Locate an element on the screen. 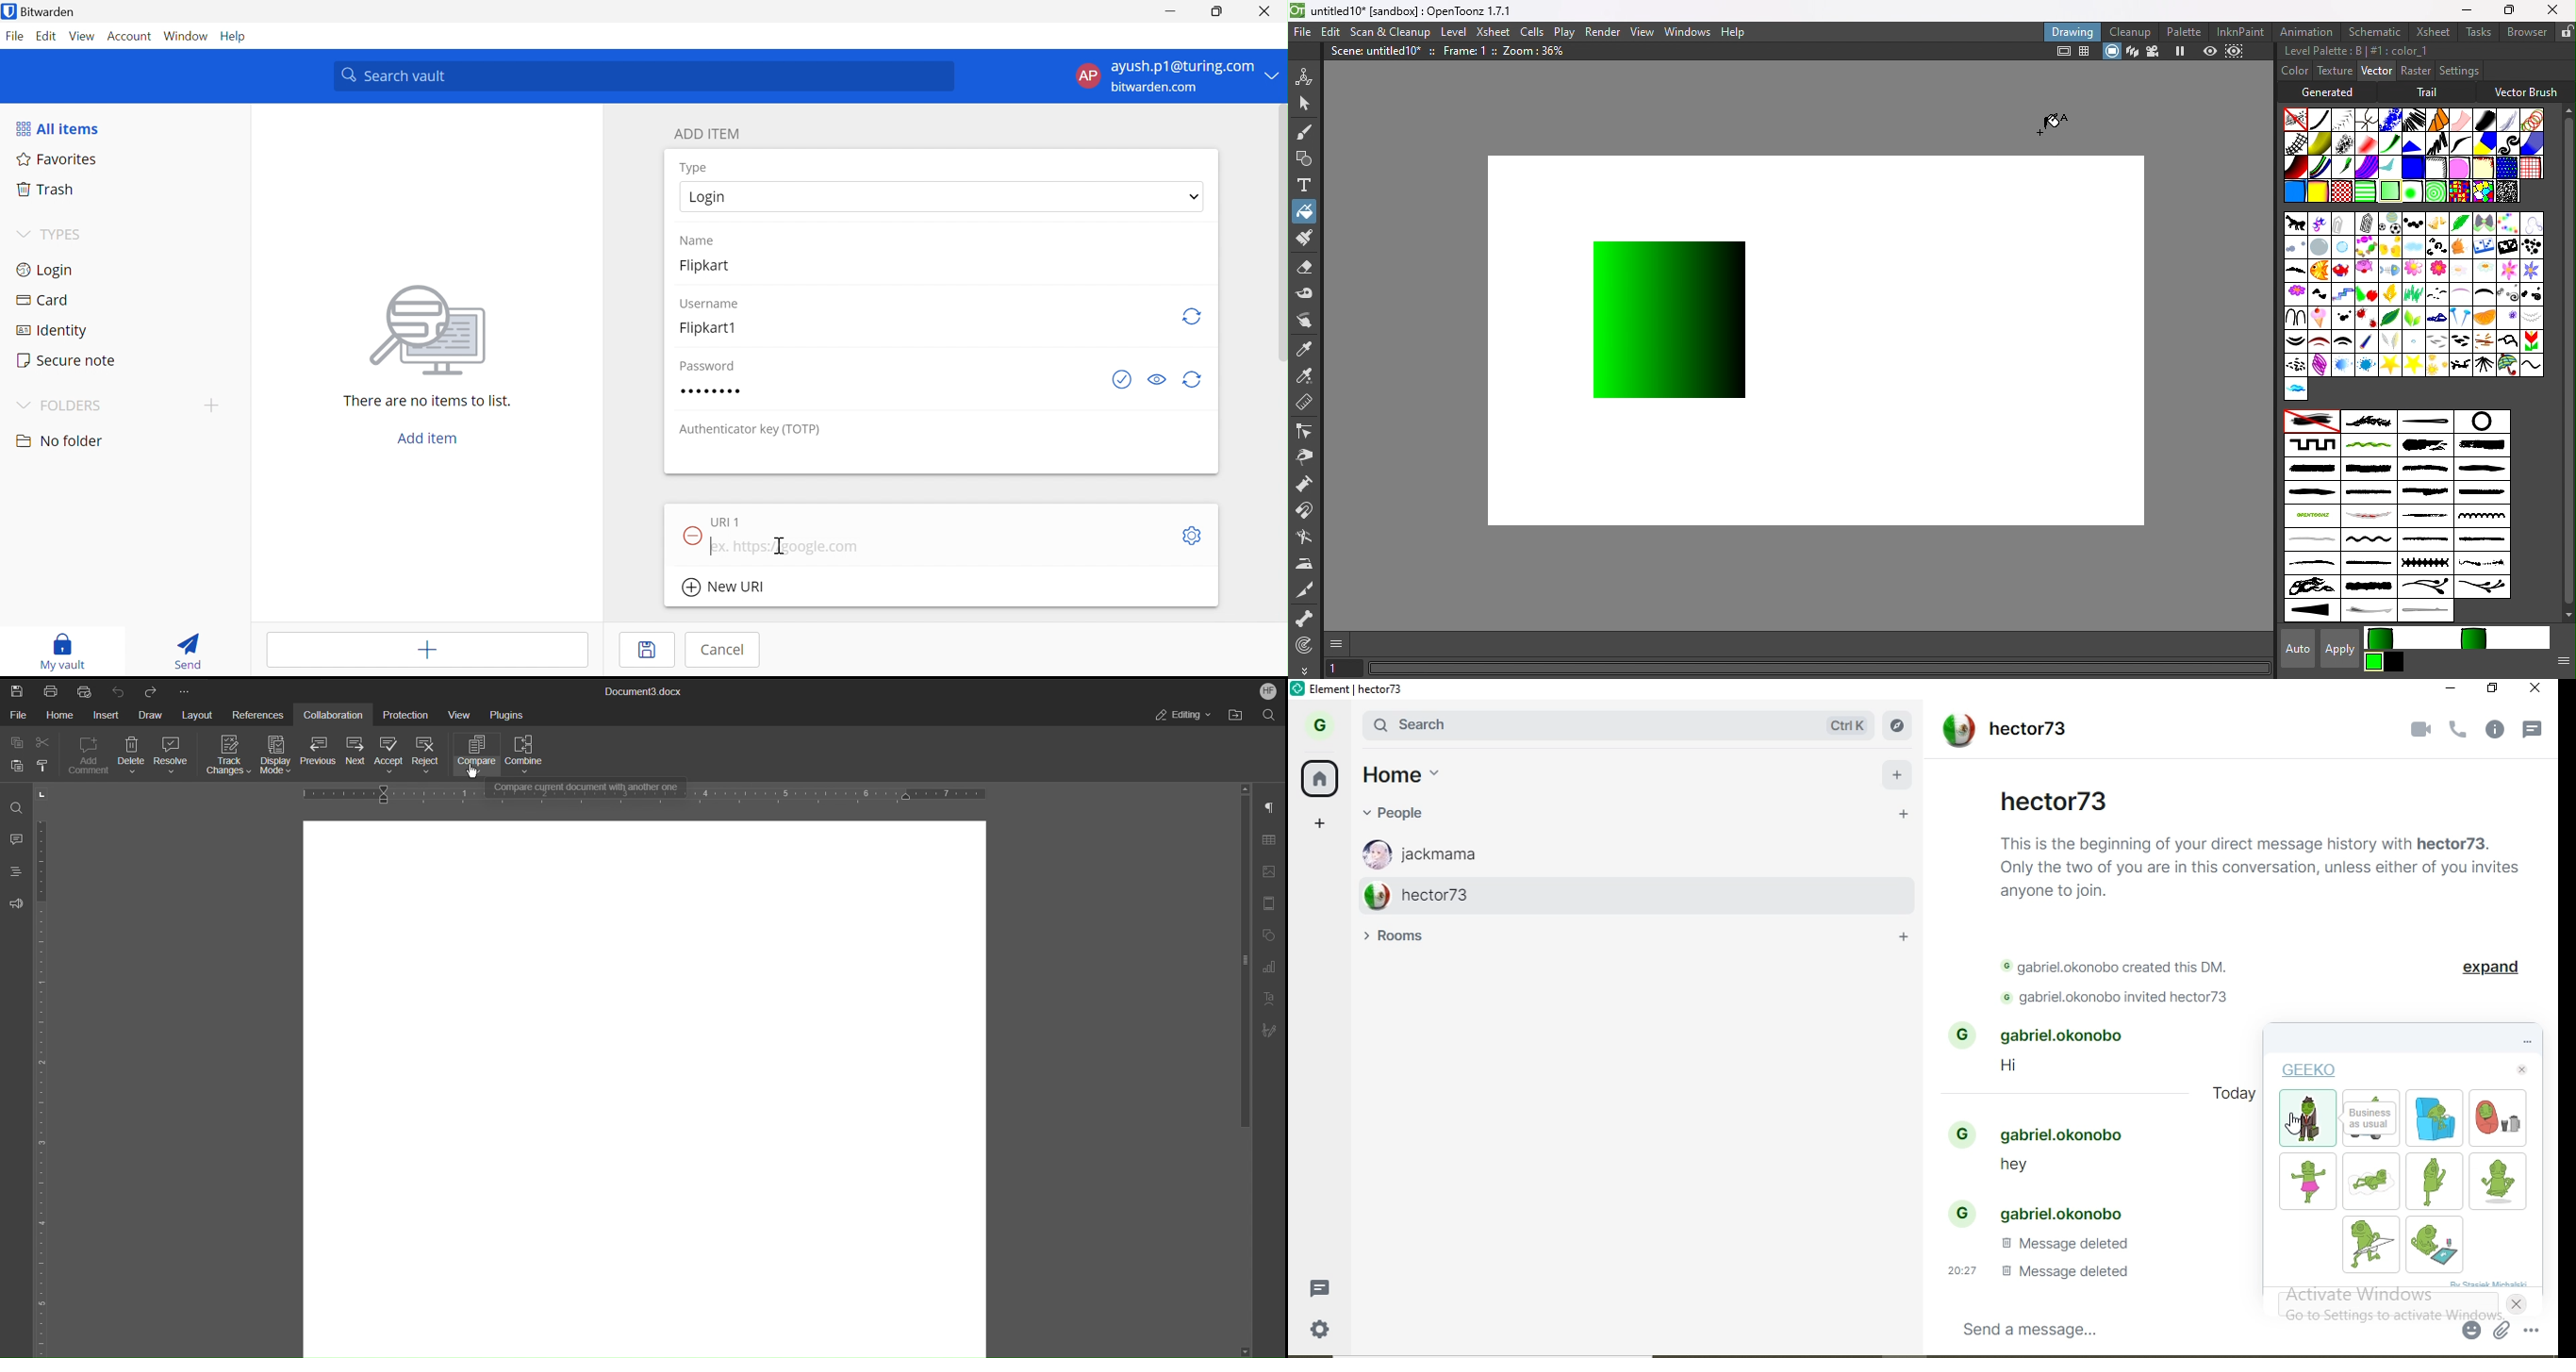 Image resolution: width=2576 pixels, height=1372 pixels. InknPaint is located at coordinates (2244, 31).